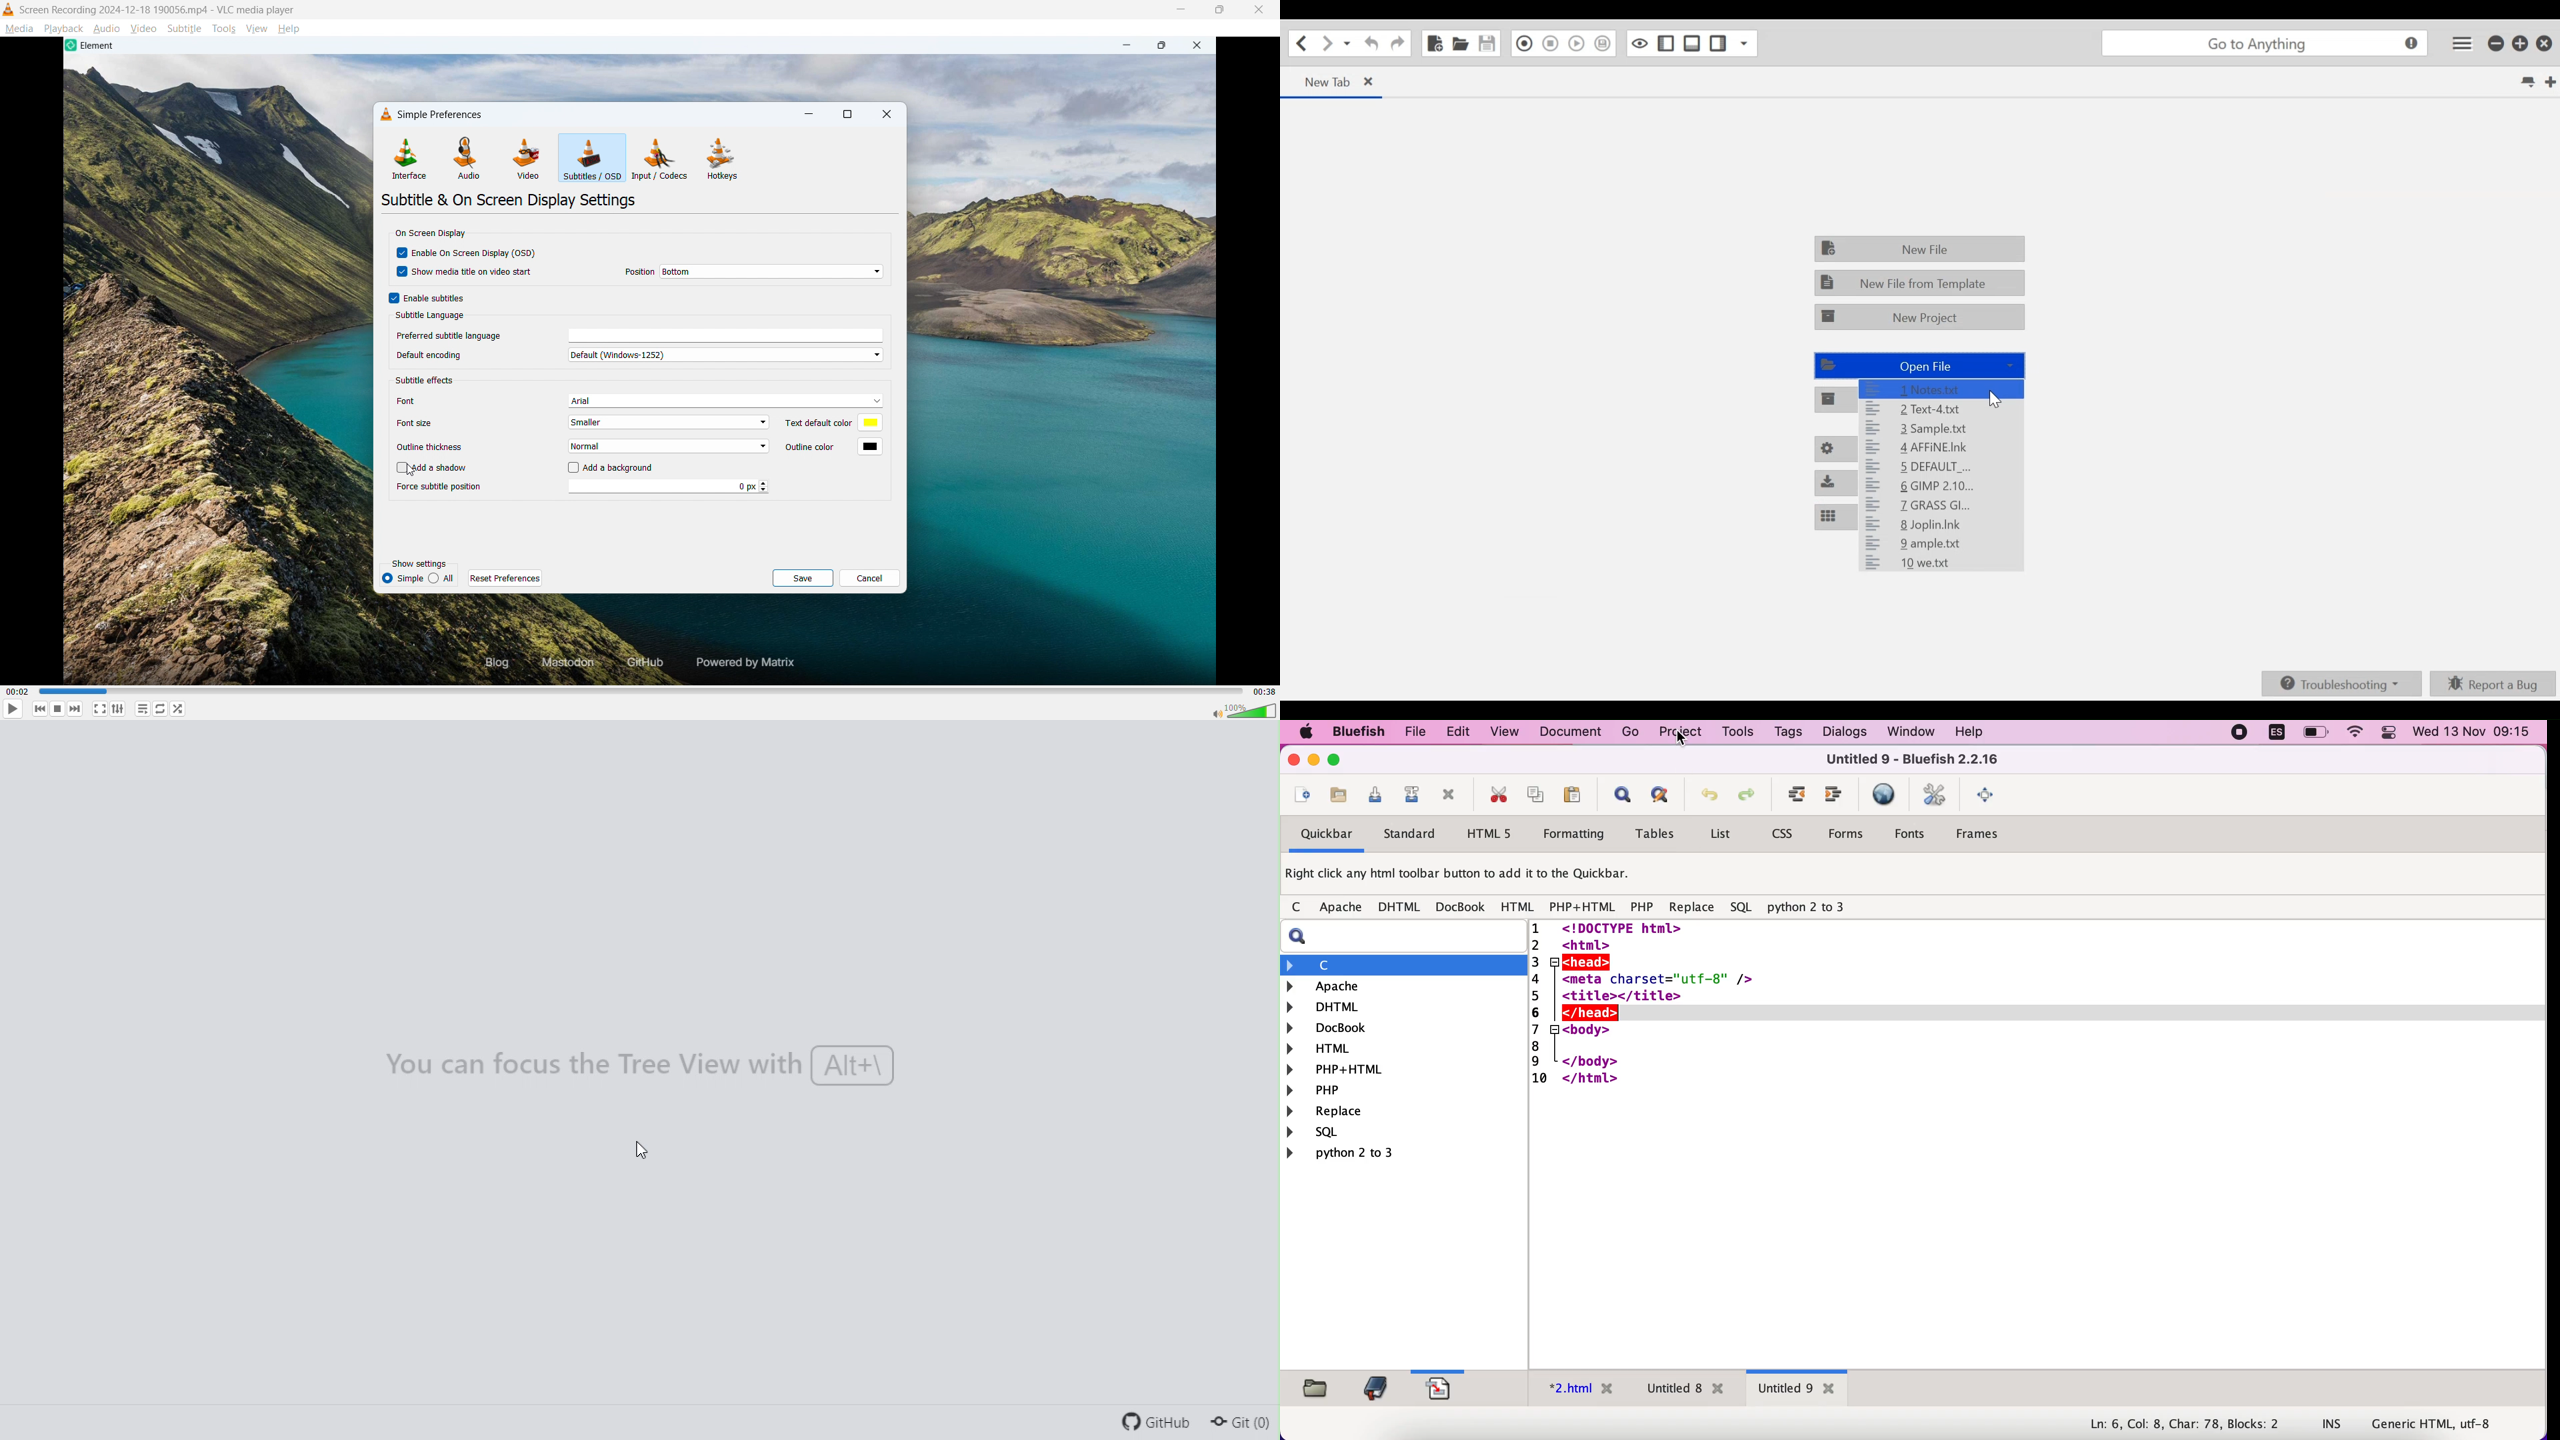 The width and height of the screenshot is (2576, 1456). Describe the element at coordinates (1291, 762) in the screenshot. I see `close` at that location.